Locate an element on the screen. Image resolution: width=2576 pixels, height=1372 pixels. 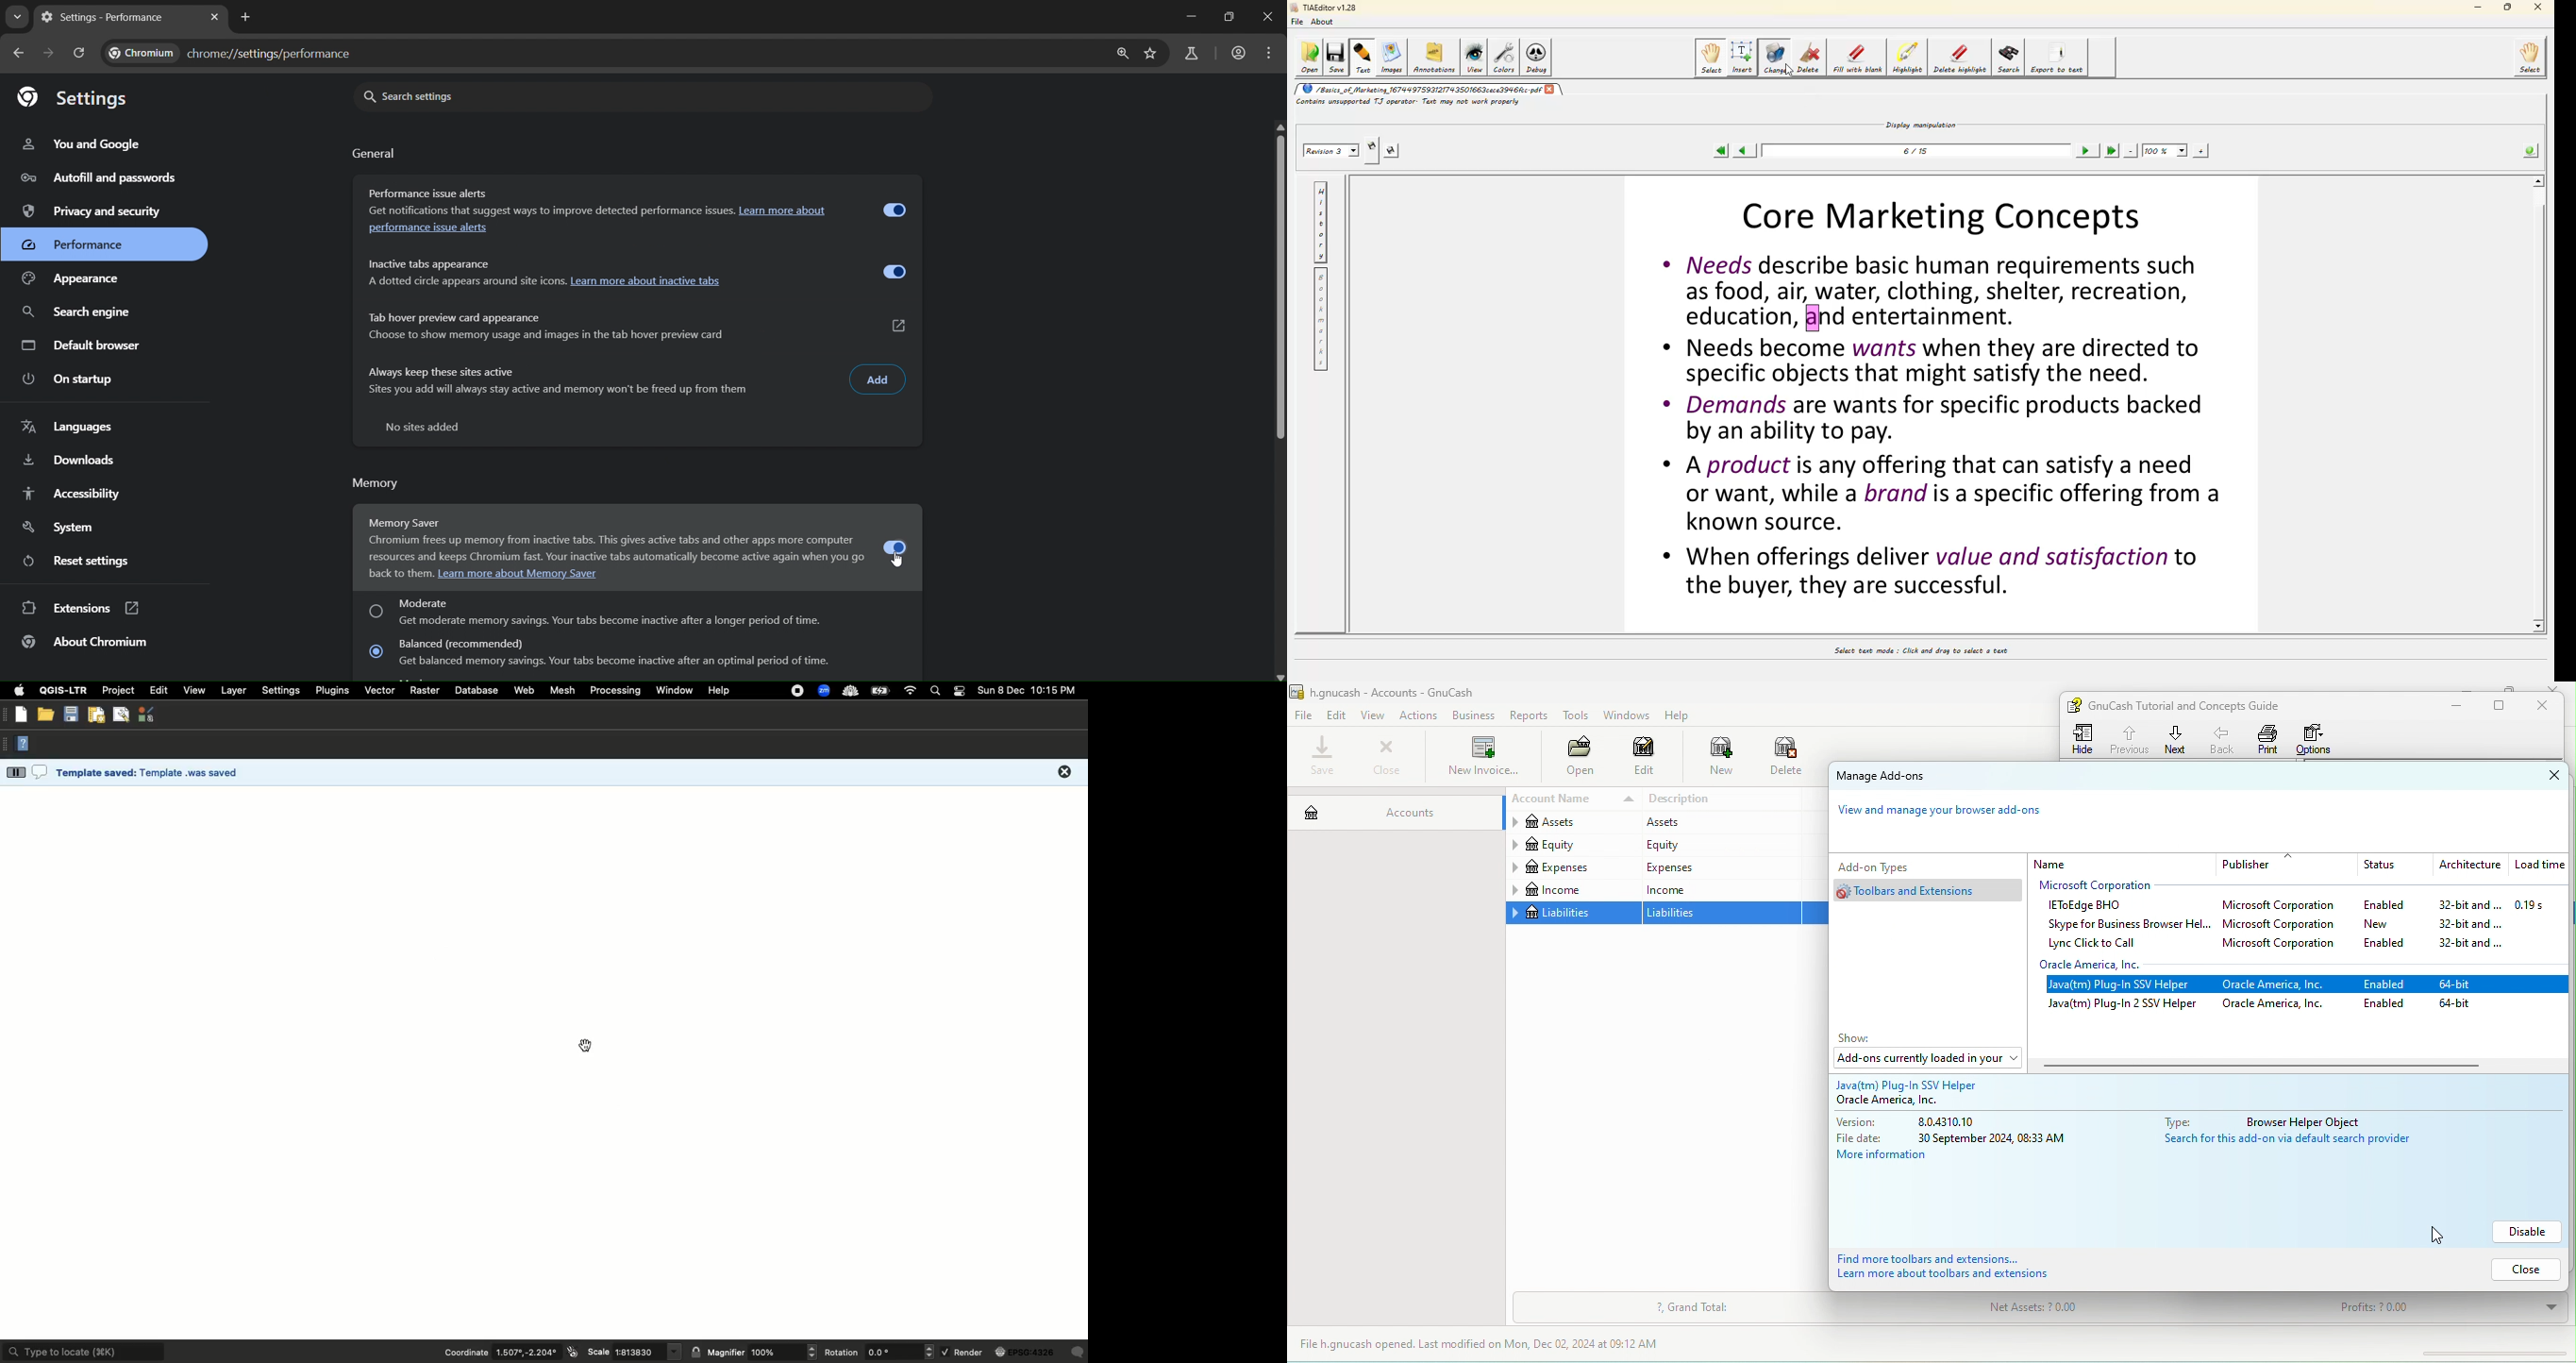
close is located at coordinates (2522, 1269).